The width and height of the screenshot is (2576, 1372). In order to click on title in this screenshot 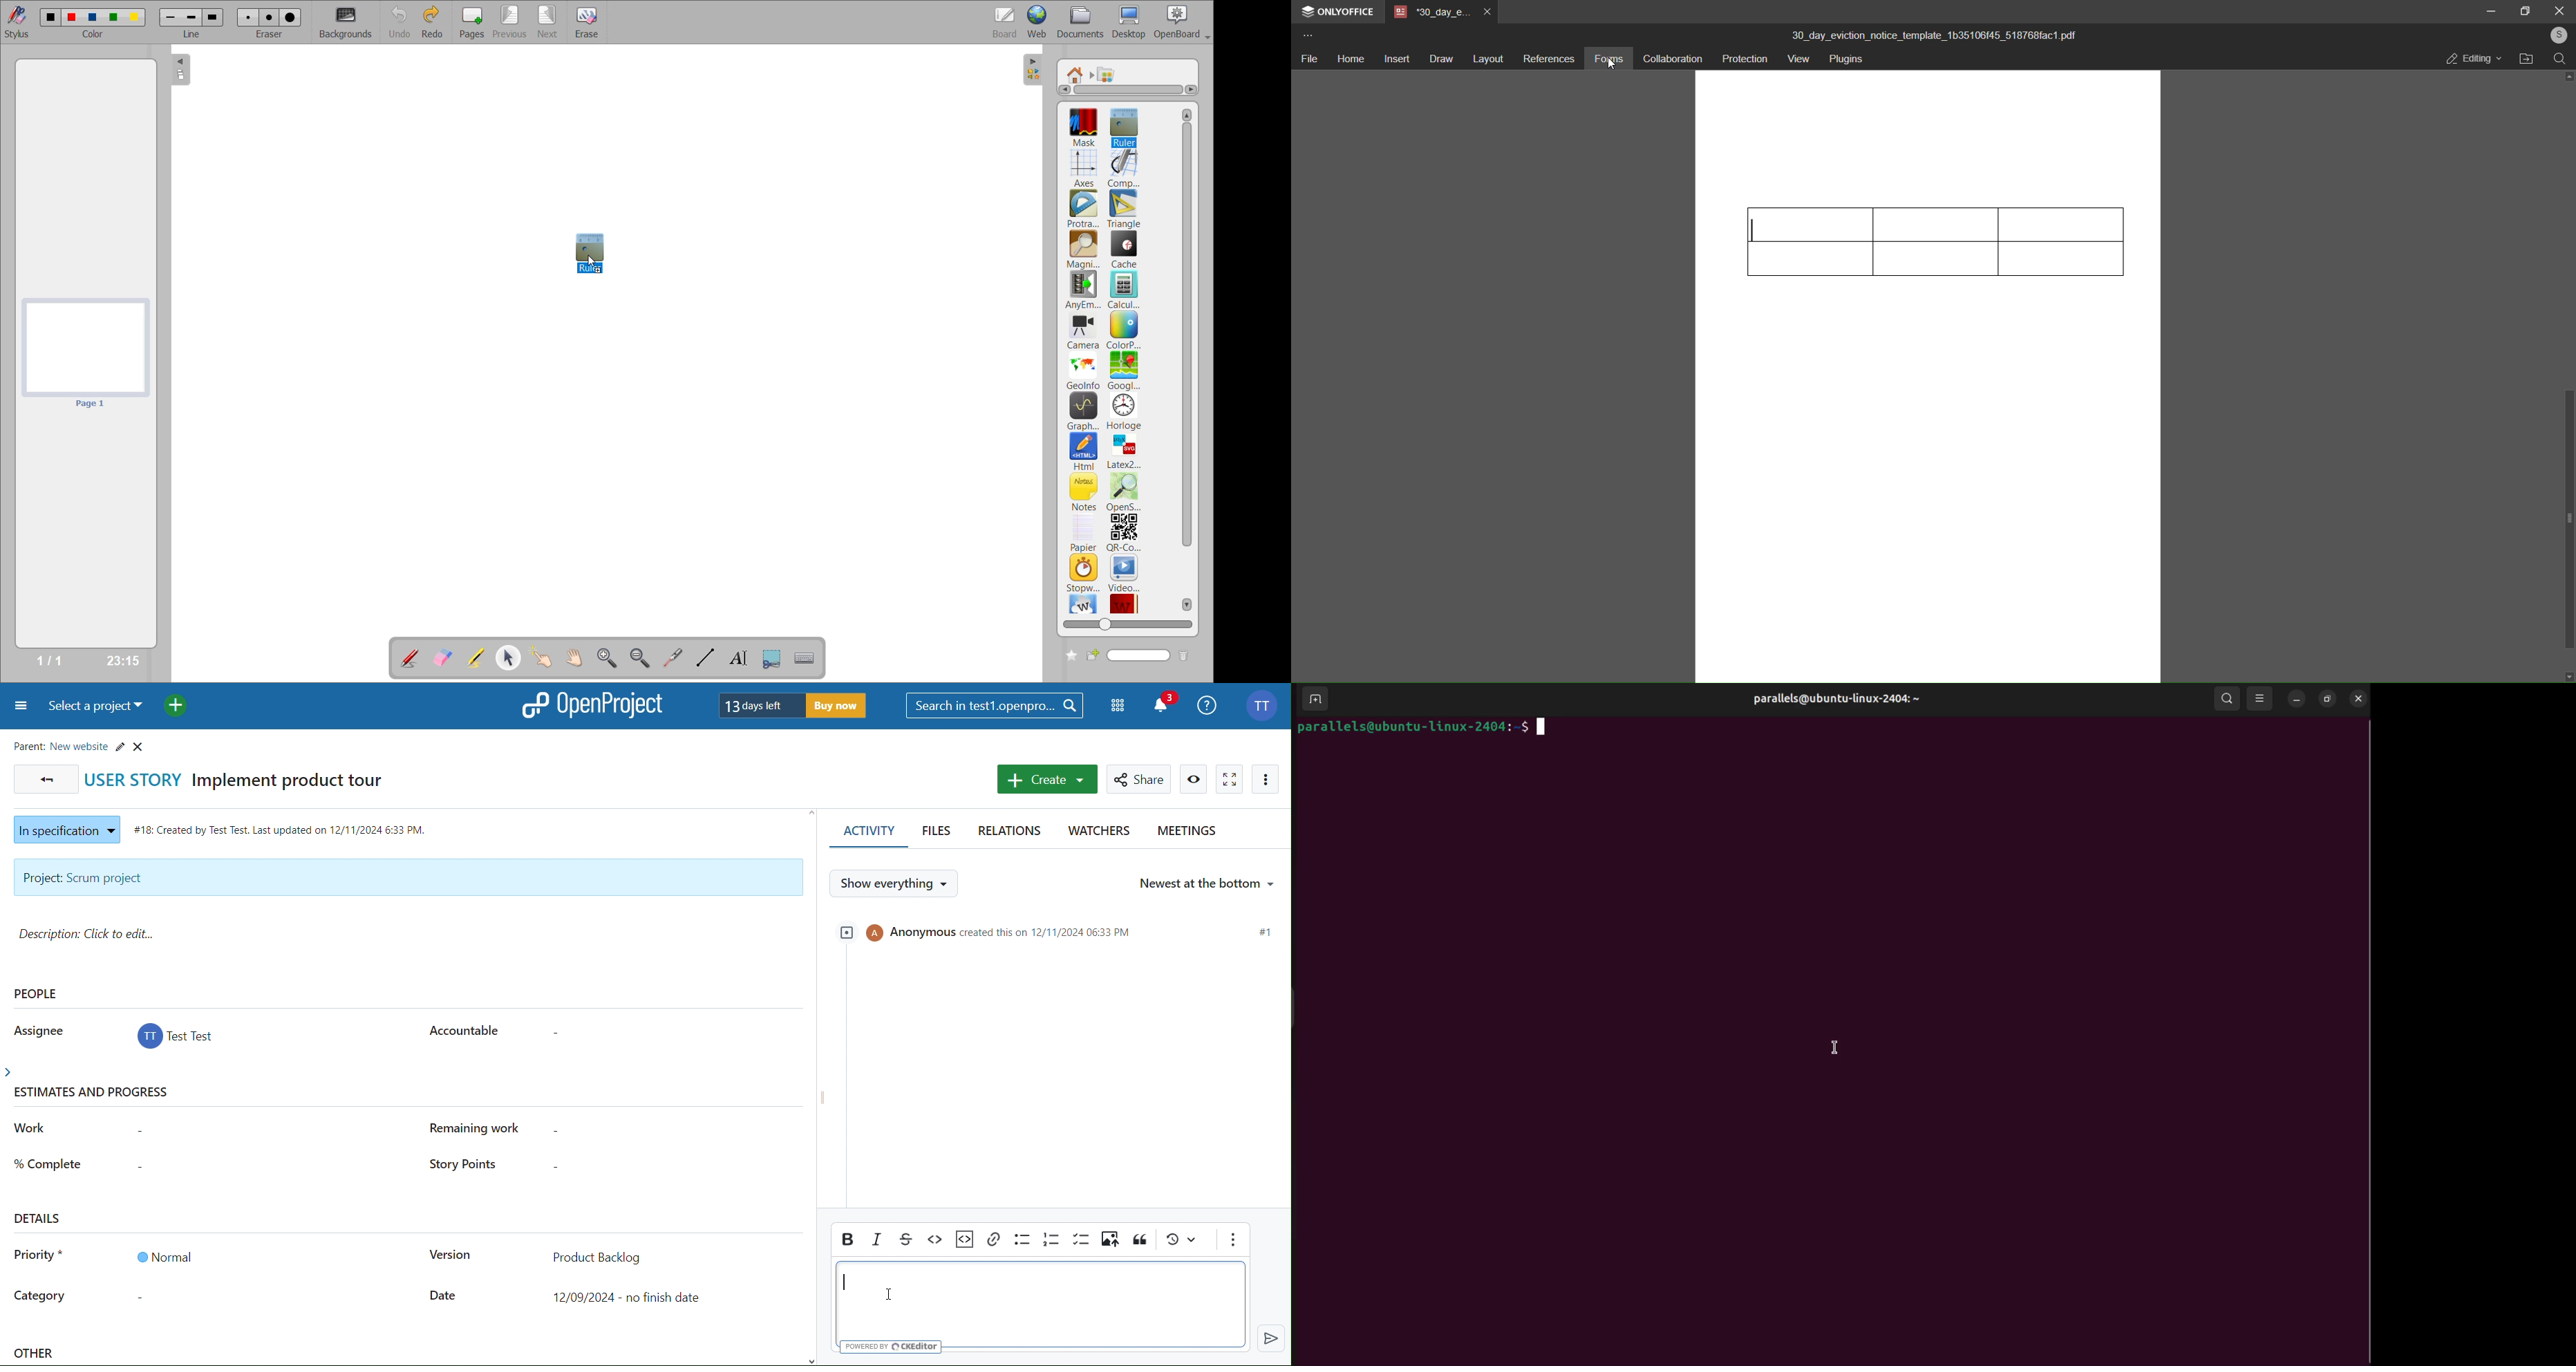, I will do `click(1934, 36)`.